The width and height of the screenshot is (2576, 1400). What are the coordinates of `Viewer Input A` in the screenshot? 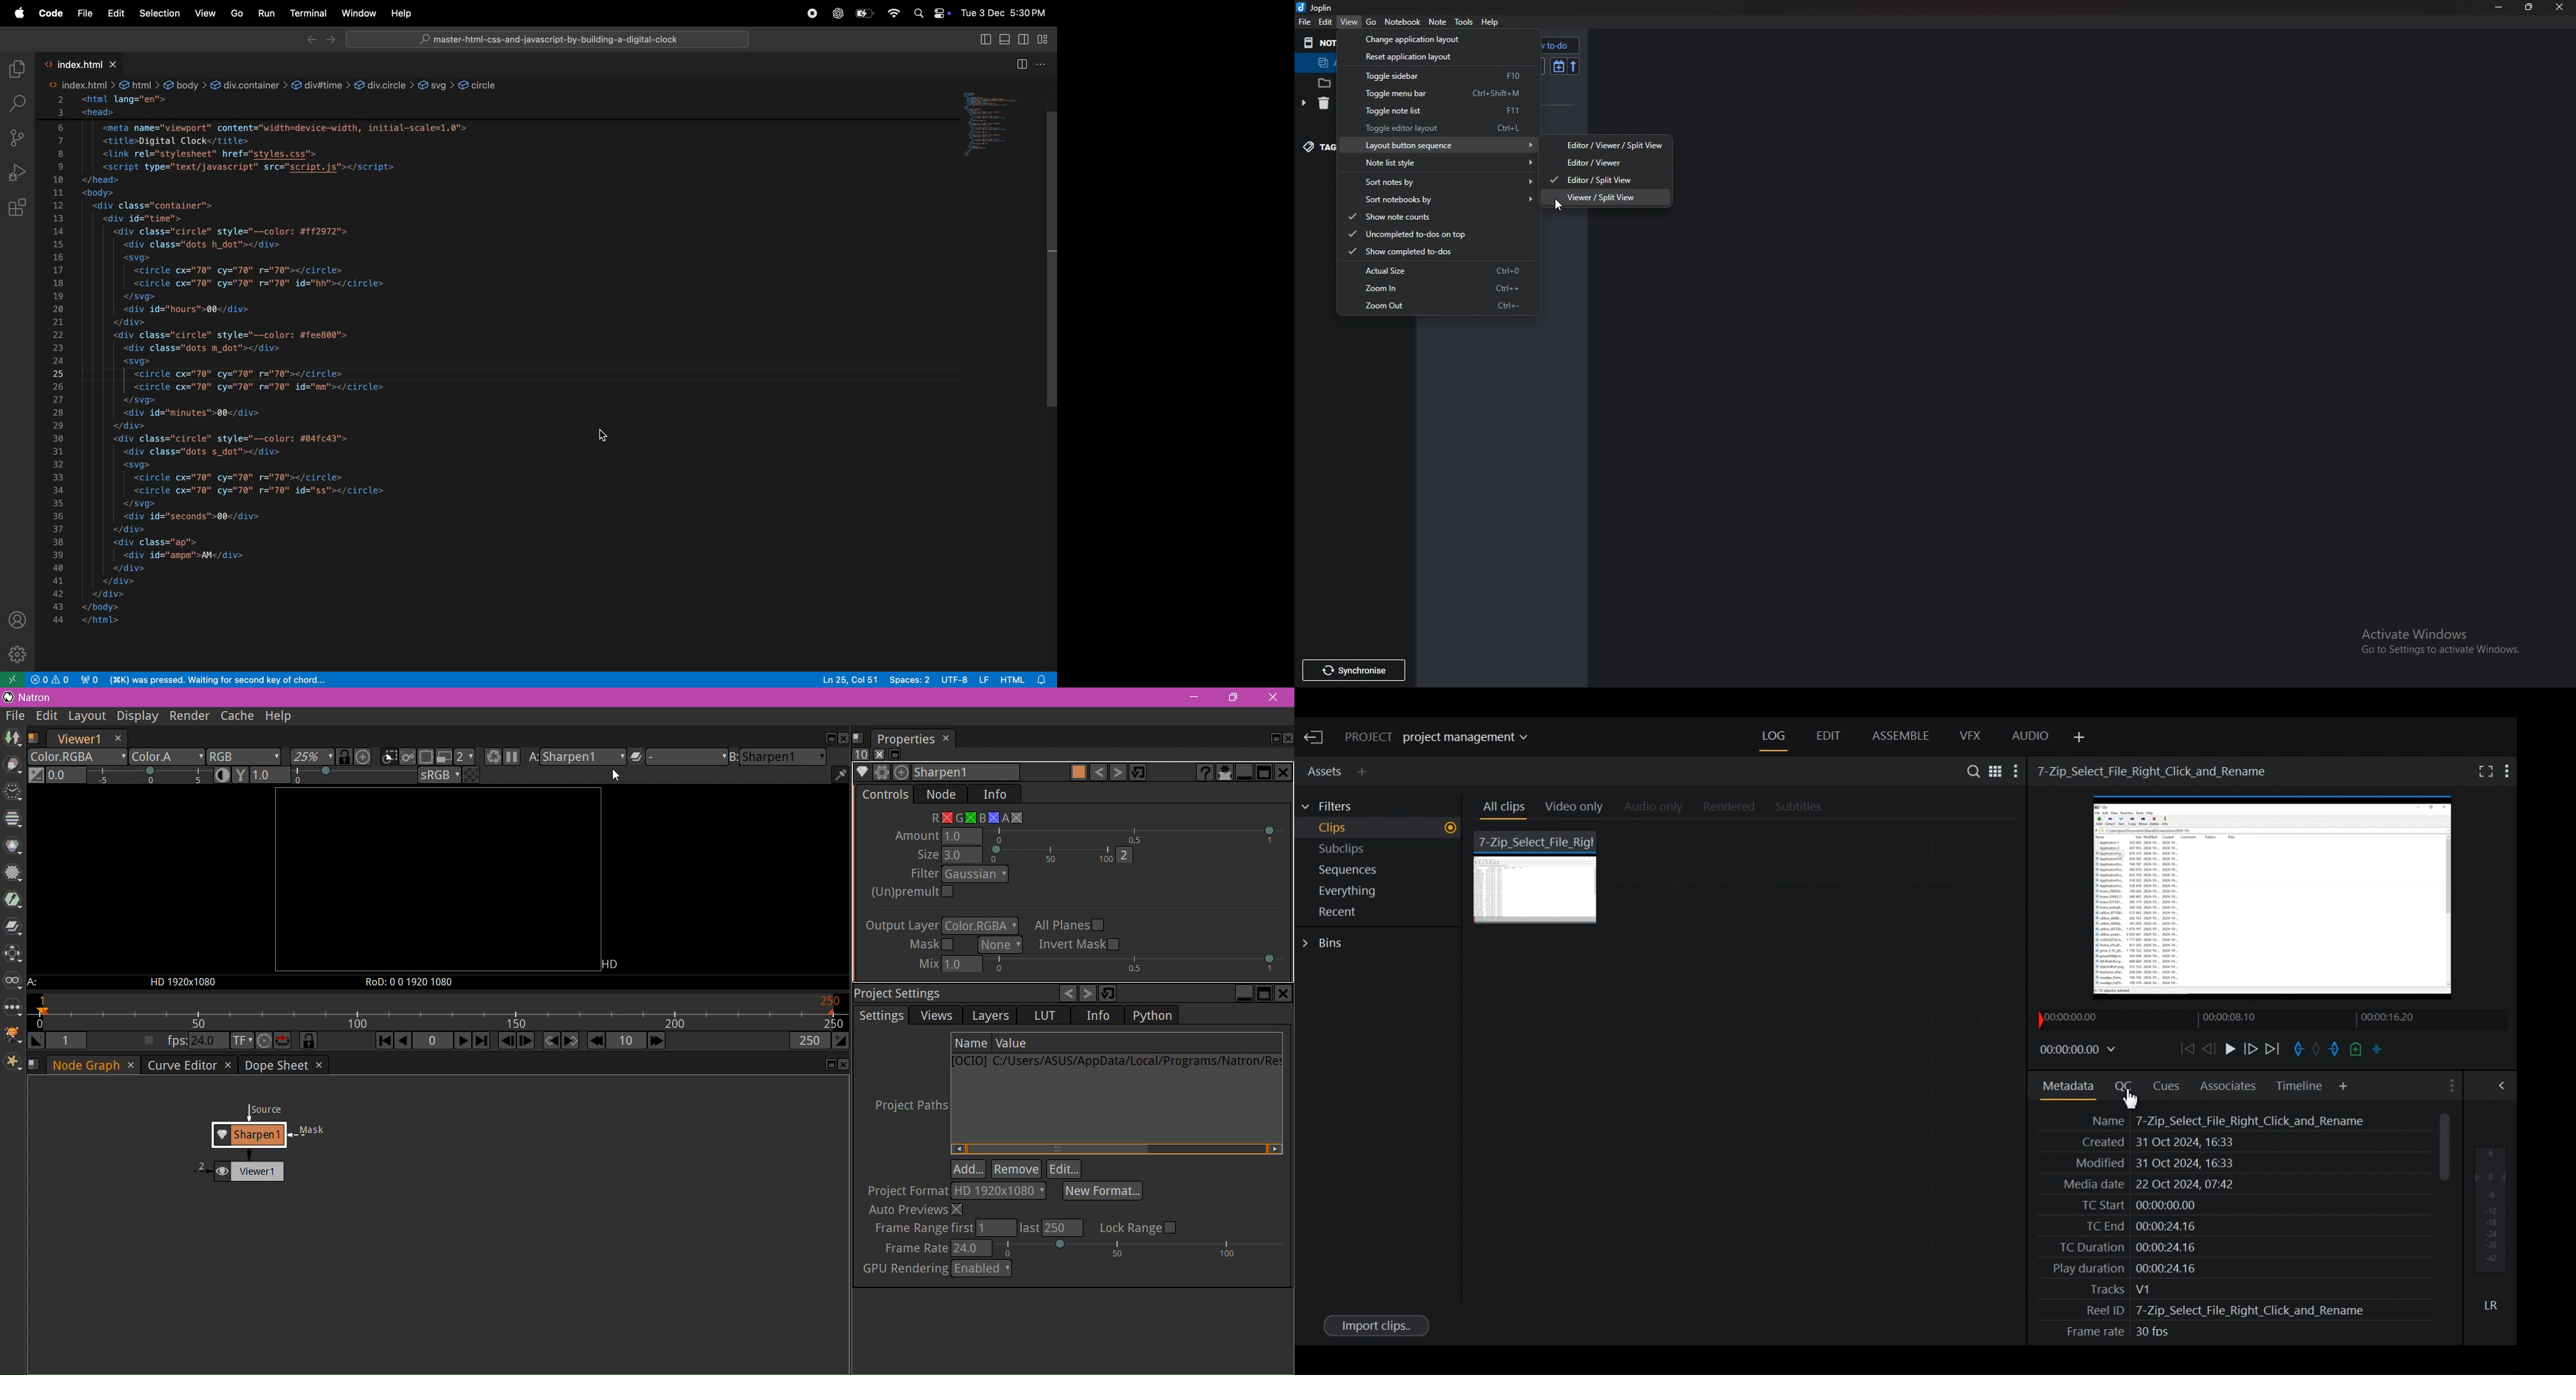 It's located at (40, 983).